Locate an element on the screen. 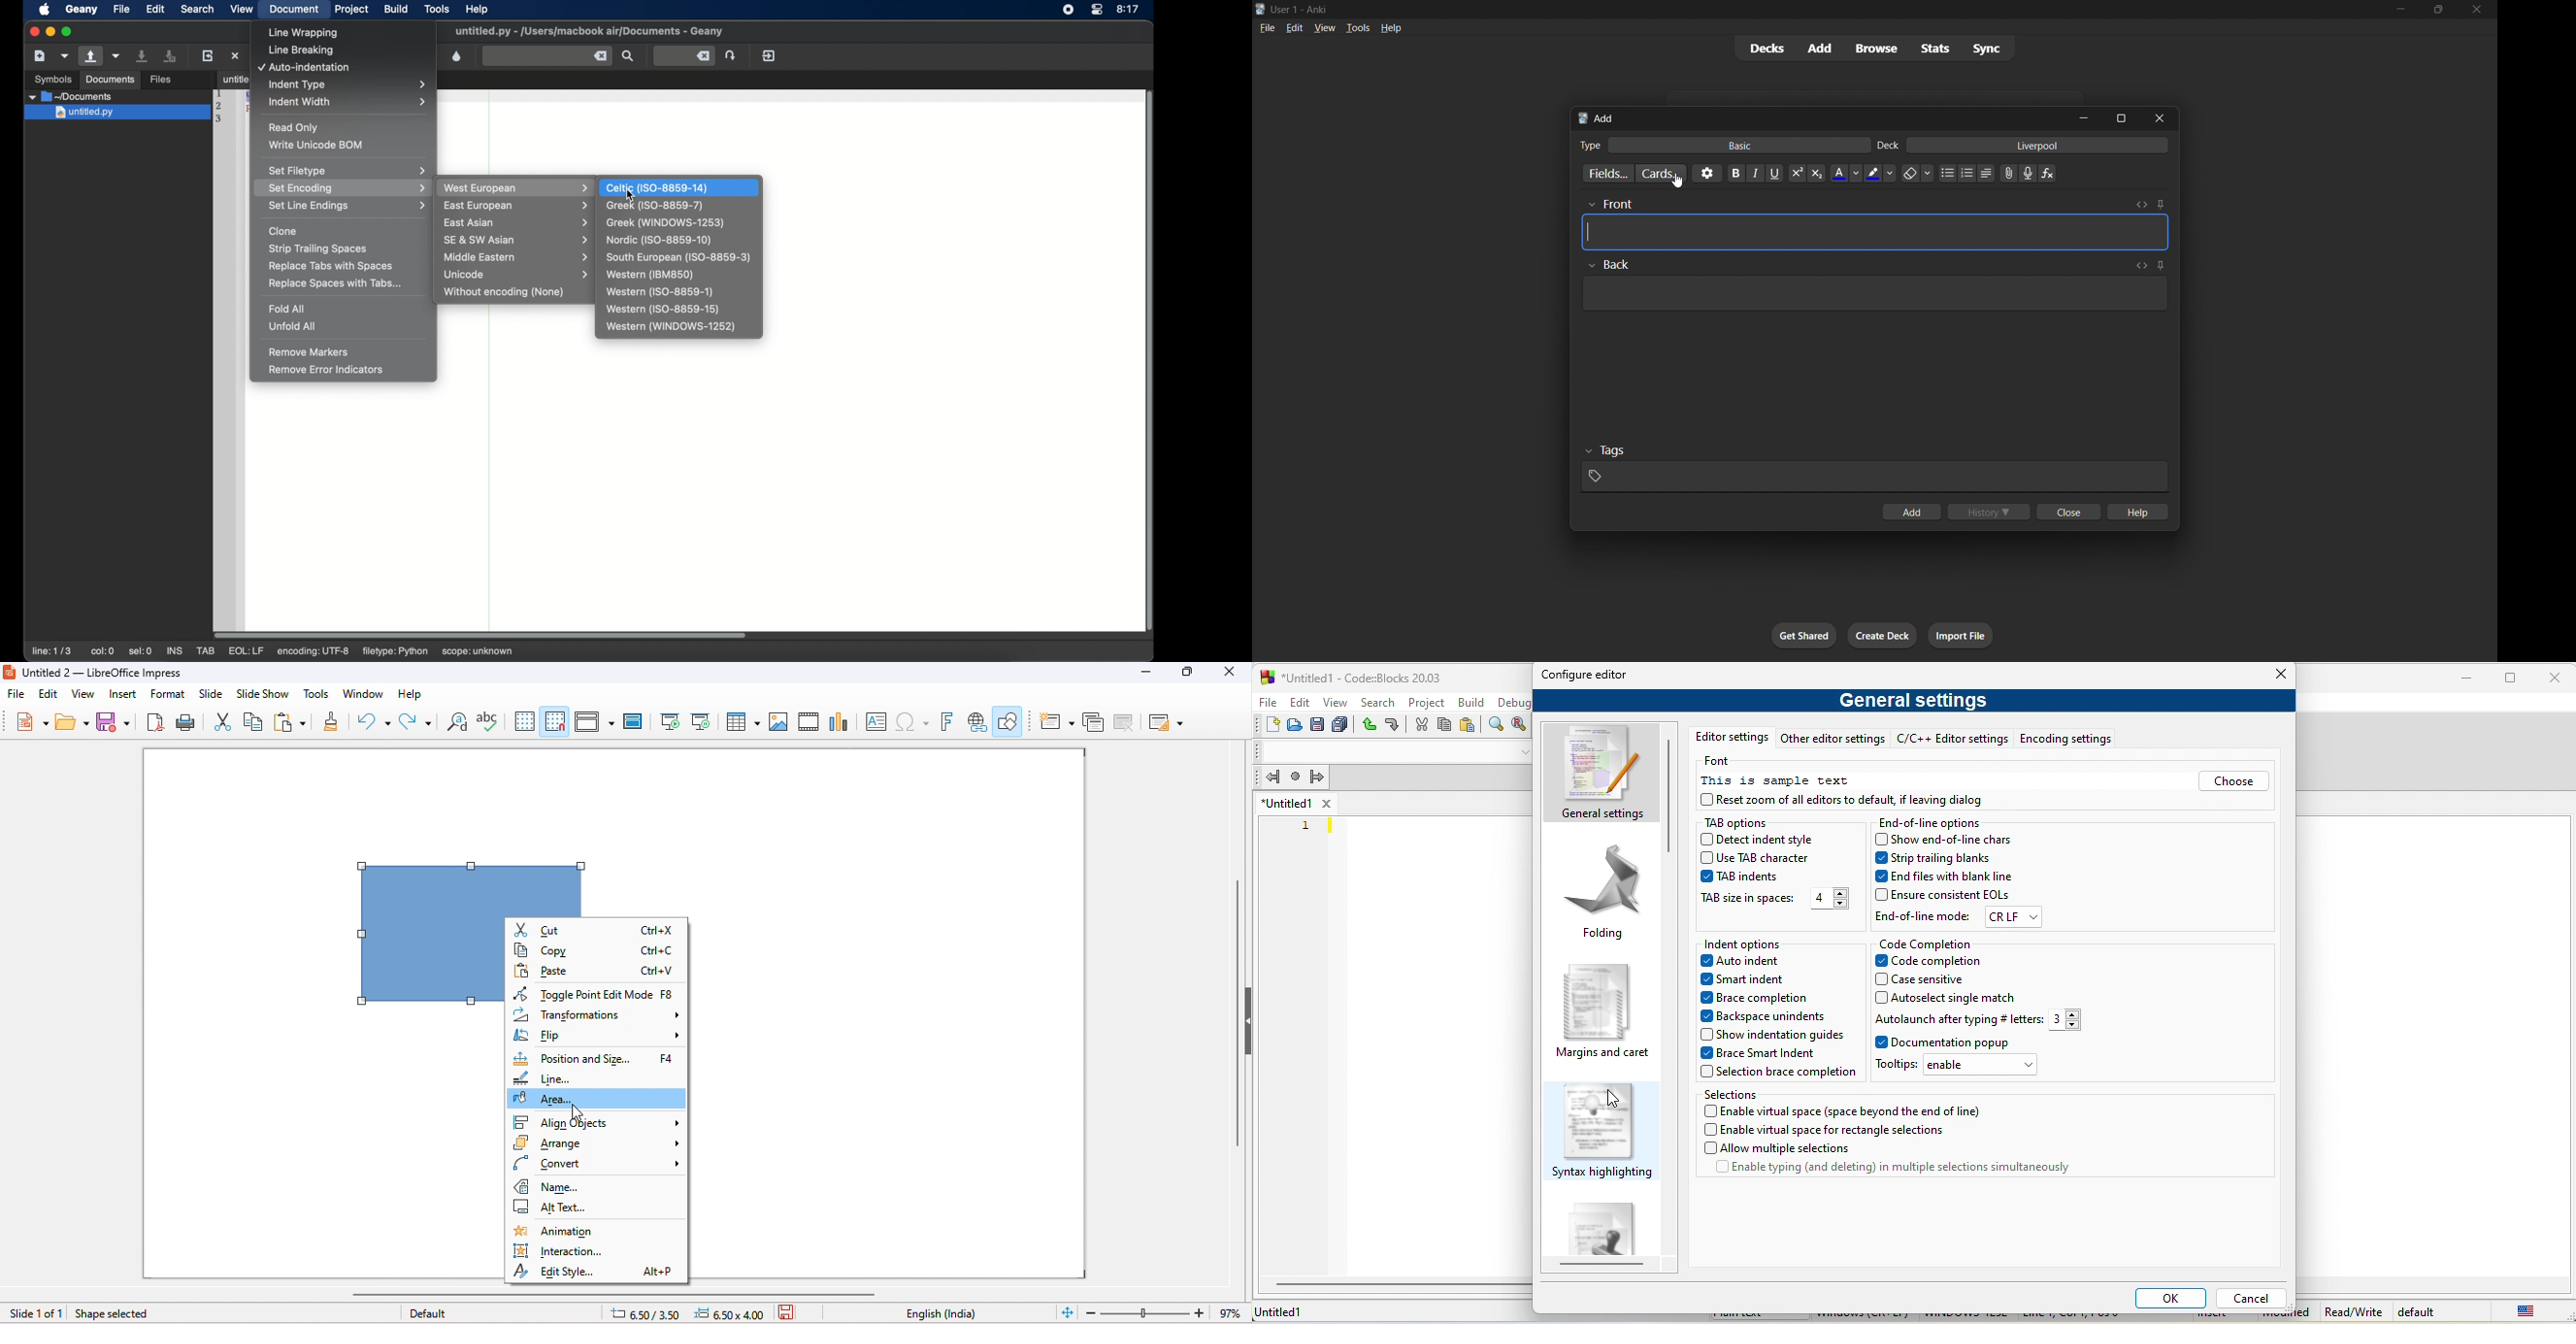 This screenshot has height=1344, width=2576. end of line mode crlf is located at coordinates (1958, 916).